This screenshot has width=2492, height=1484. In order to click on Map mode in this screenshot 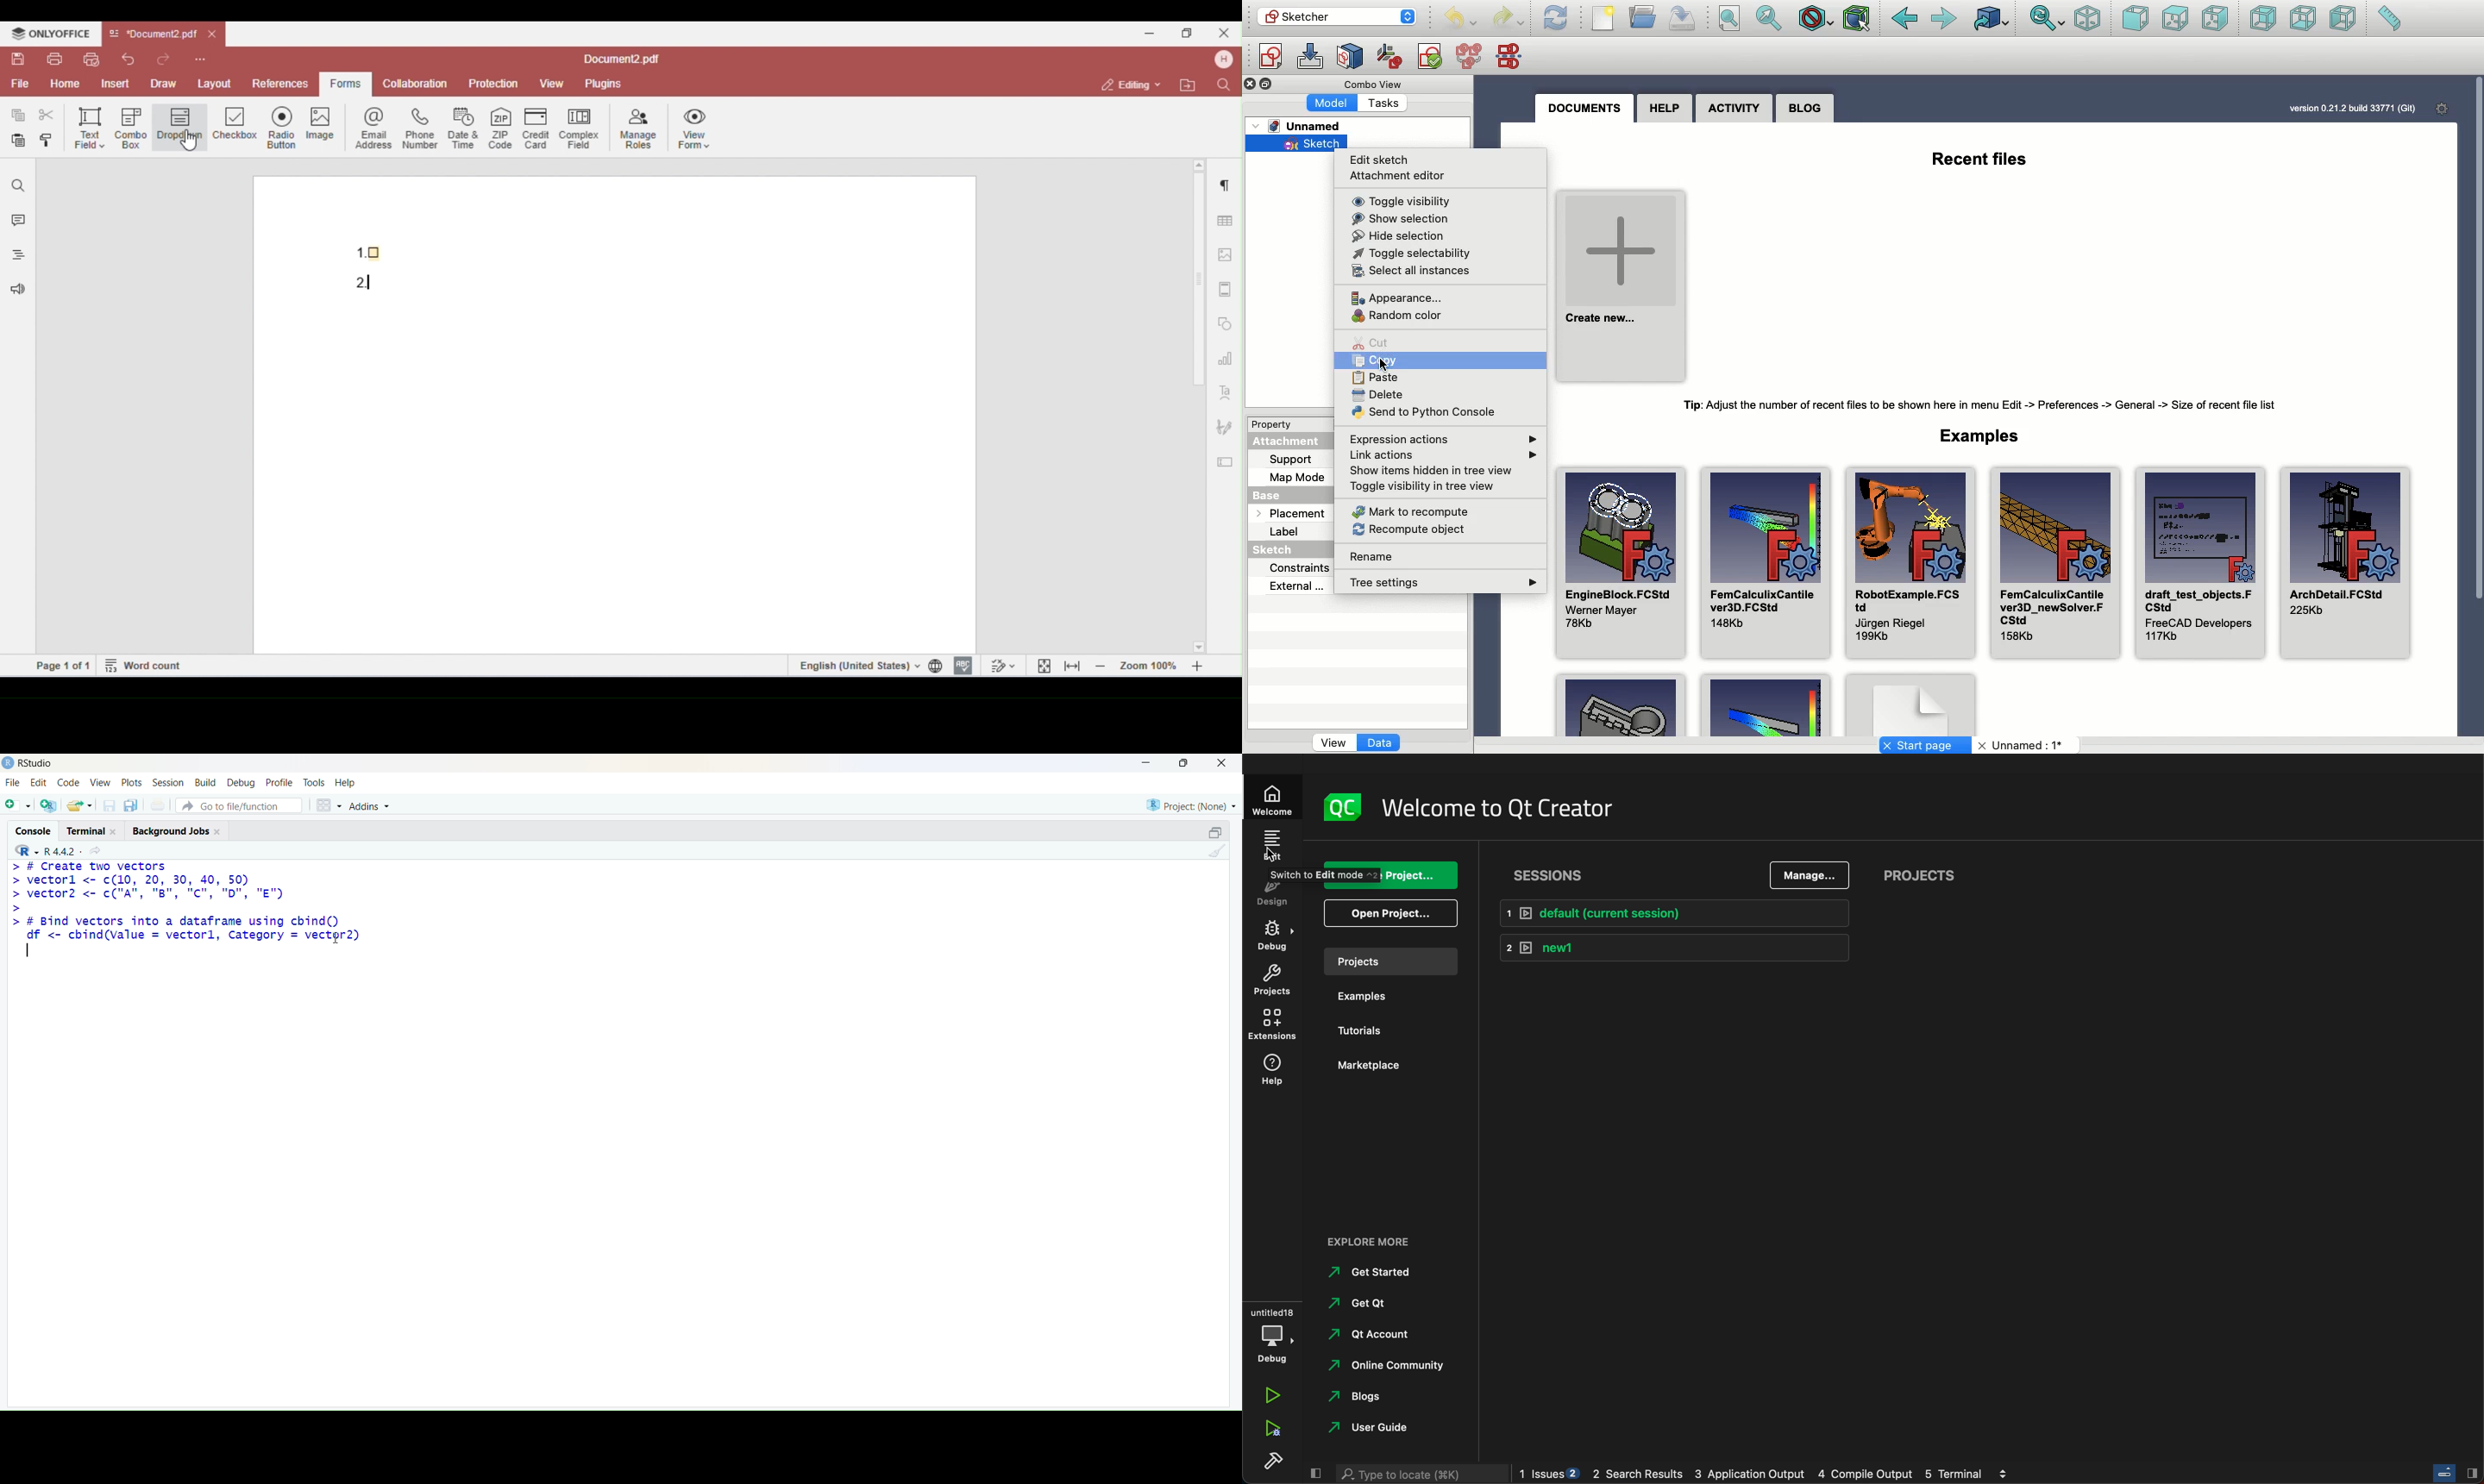, I will do `click(1297, 475)`.